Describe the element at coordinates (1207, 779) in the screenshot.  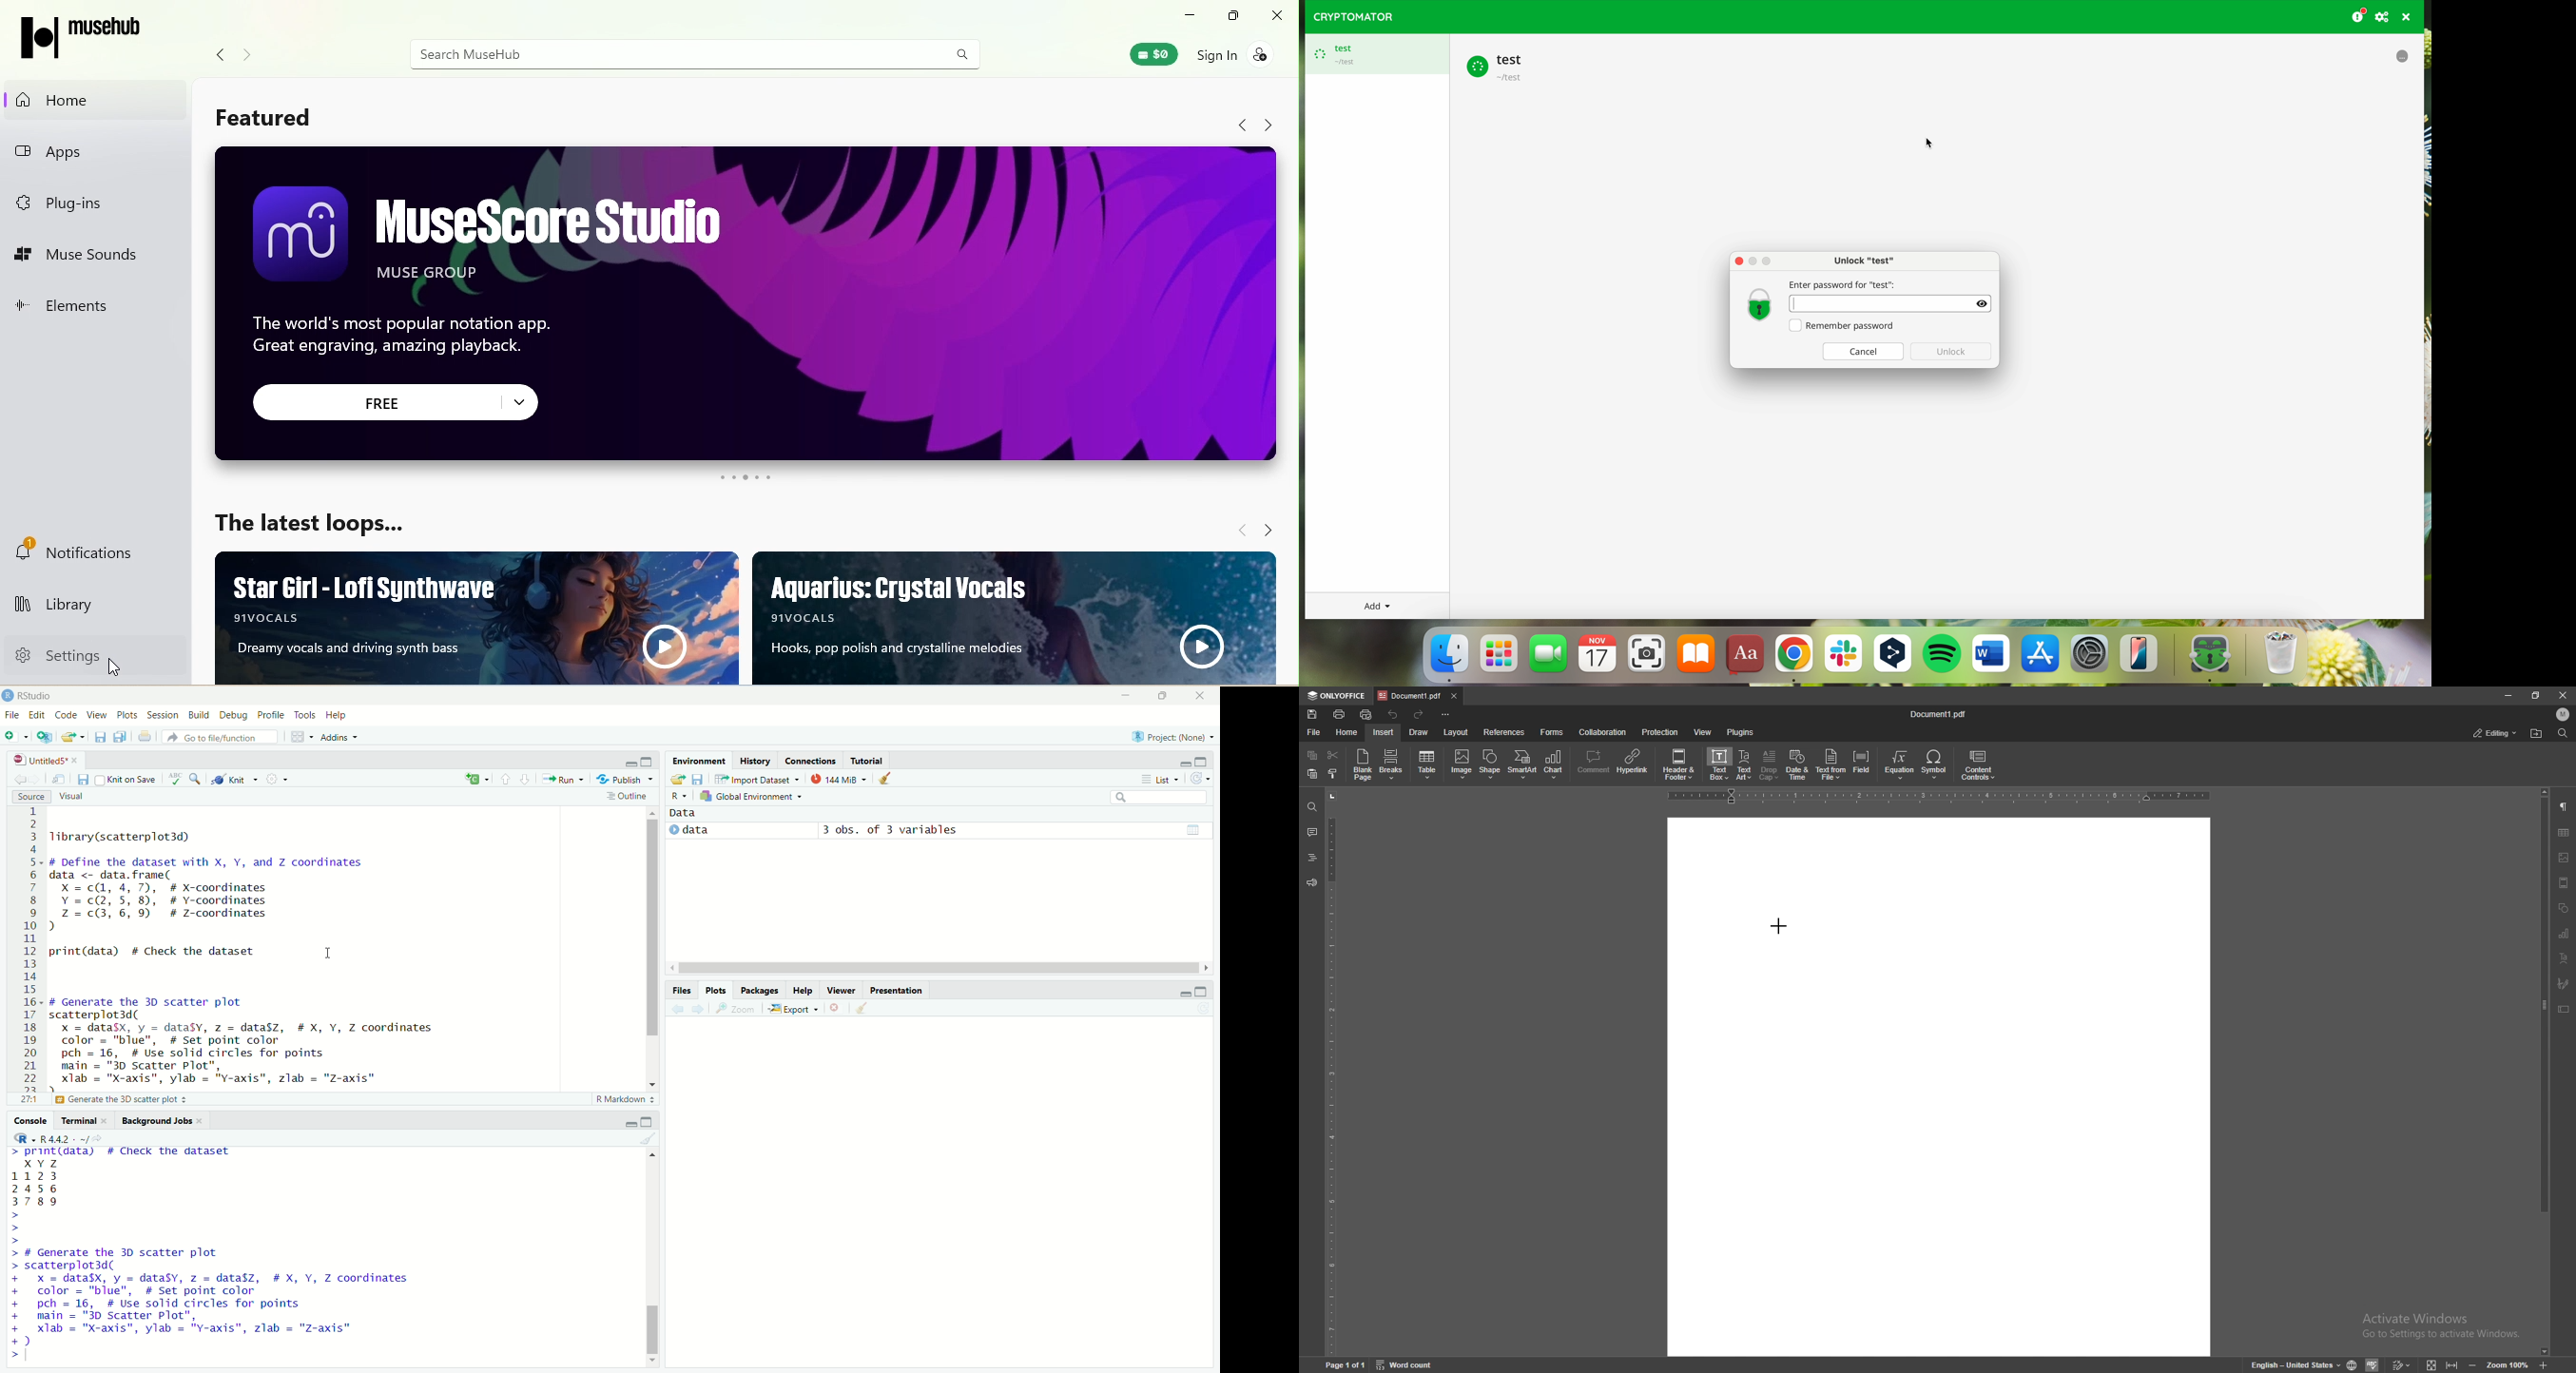
I see `Refresh the list of objects in the environment` at that location.